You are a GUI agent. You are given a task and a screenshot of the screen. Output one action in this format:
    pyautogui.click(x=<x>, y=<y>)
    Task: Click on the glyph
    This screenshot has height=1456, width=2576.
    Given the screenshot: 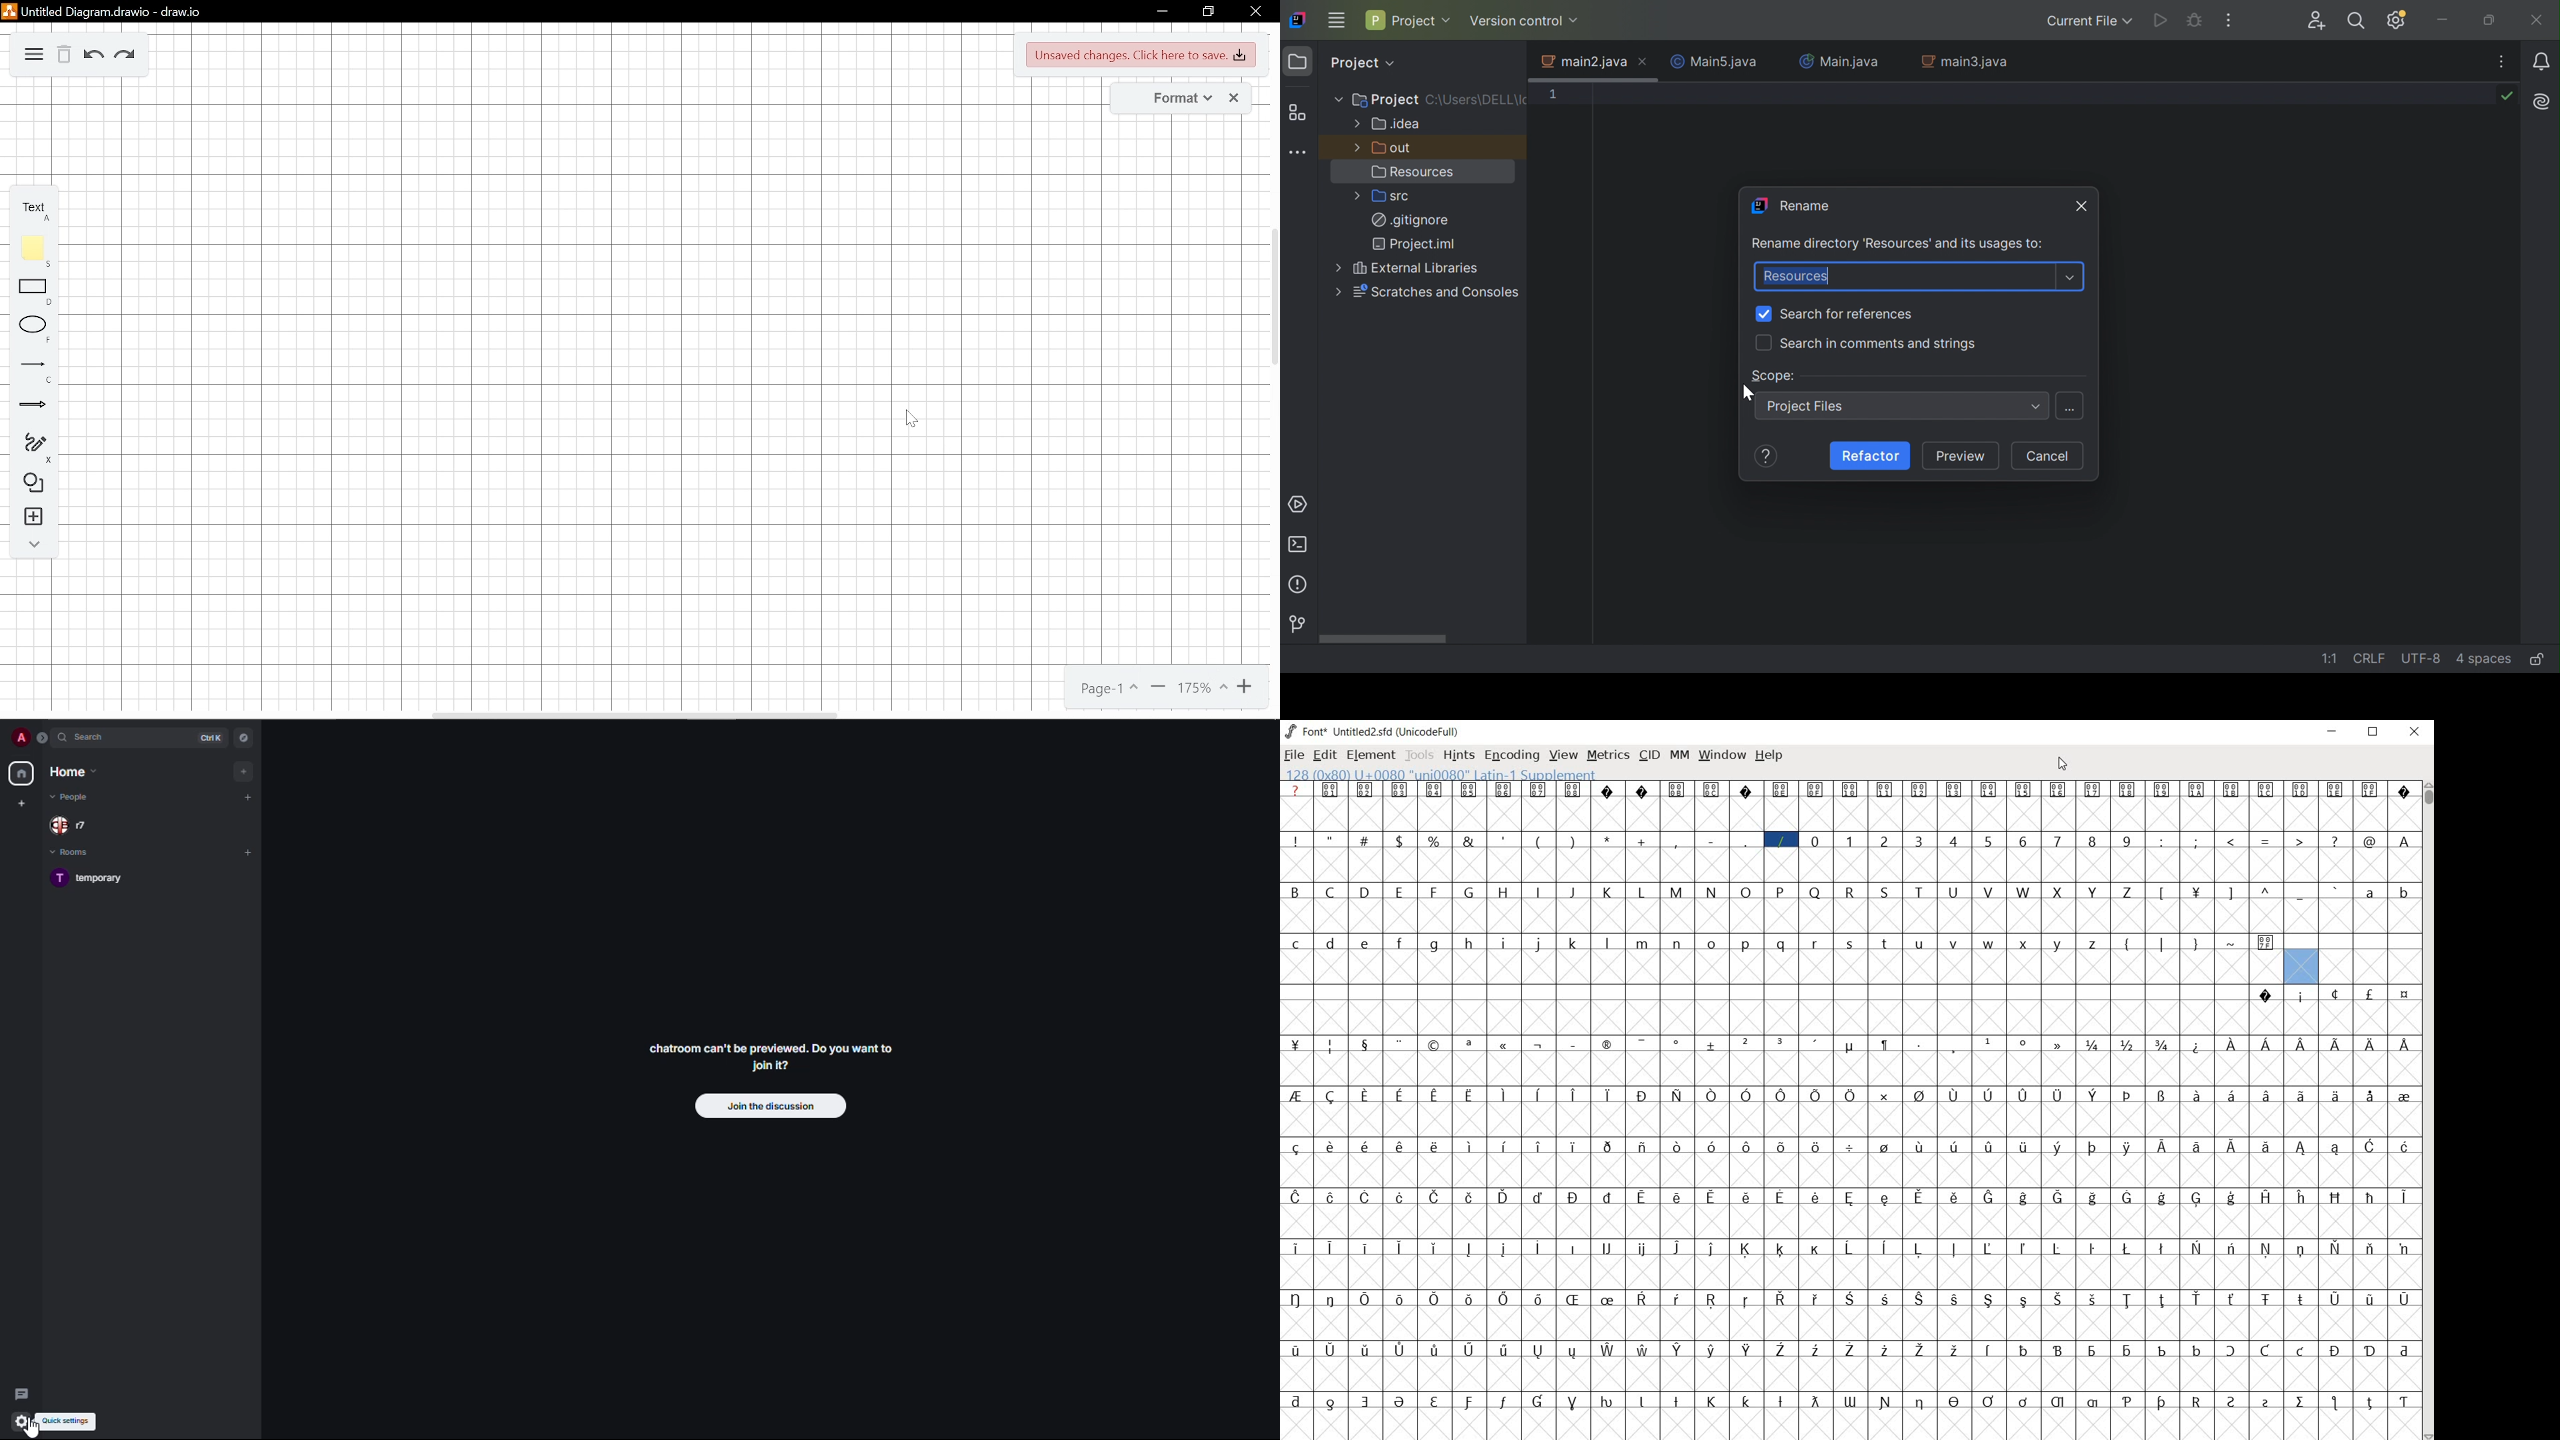 What is the action you would take?
    pyautogui.click(x=1850, y=1349)
    